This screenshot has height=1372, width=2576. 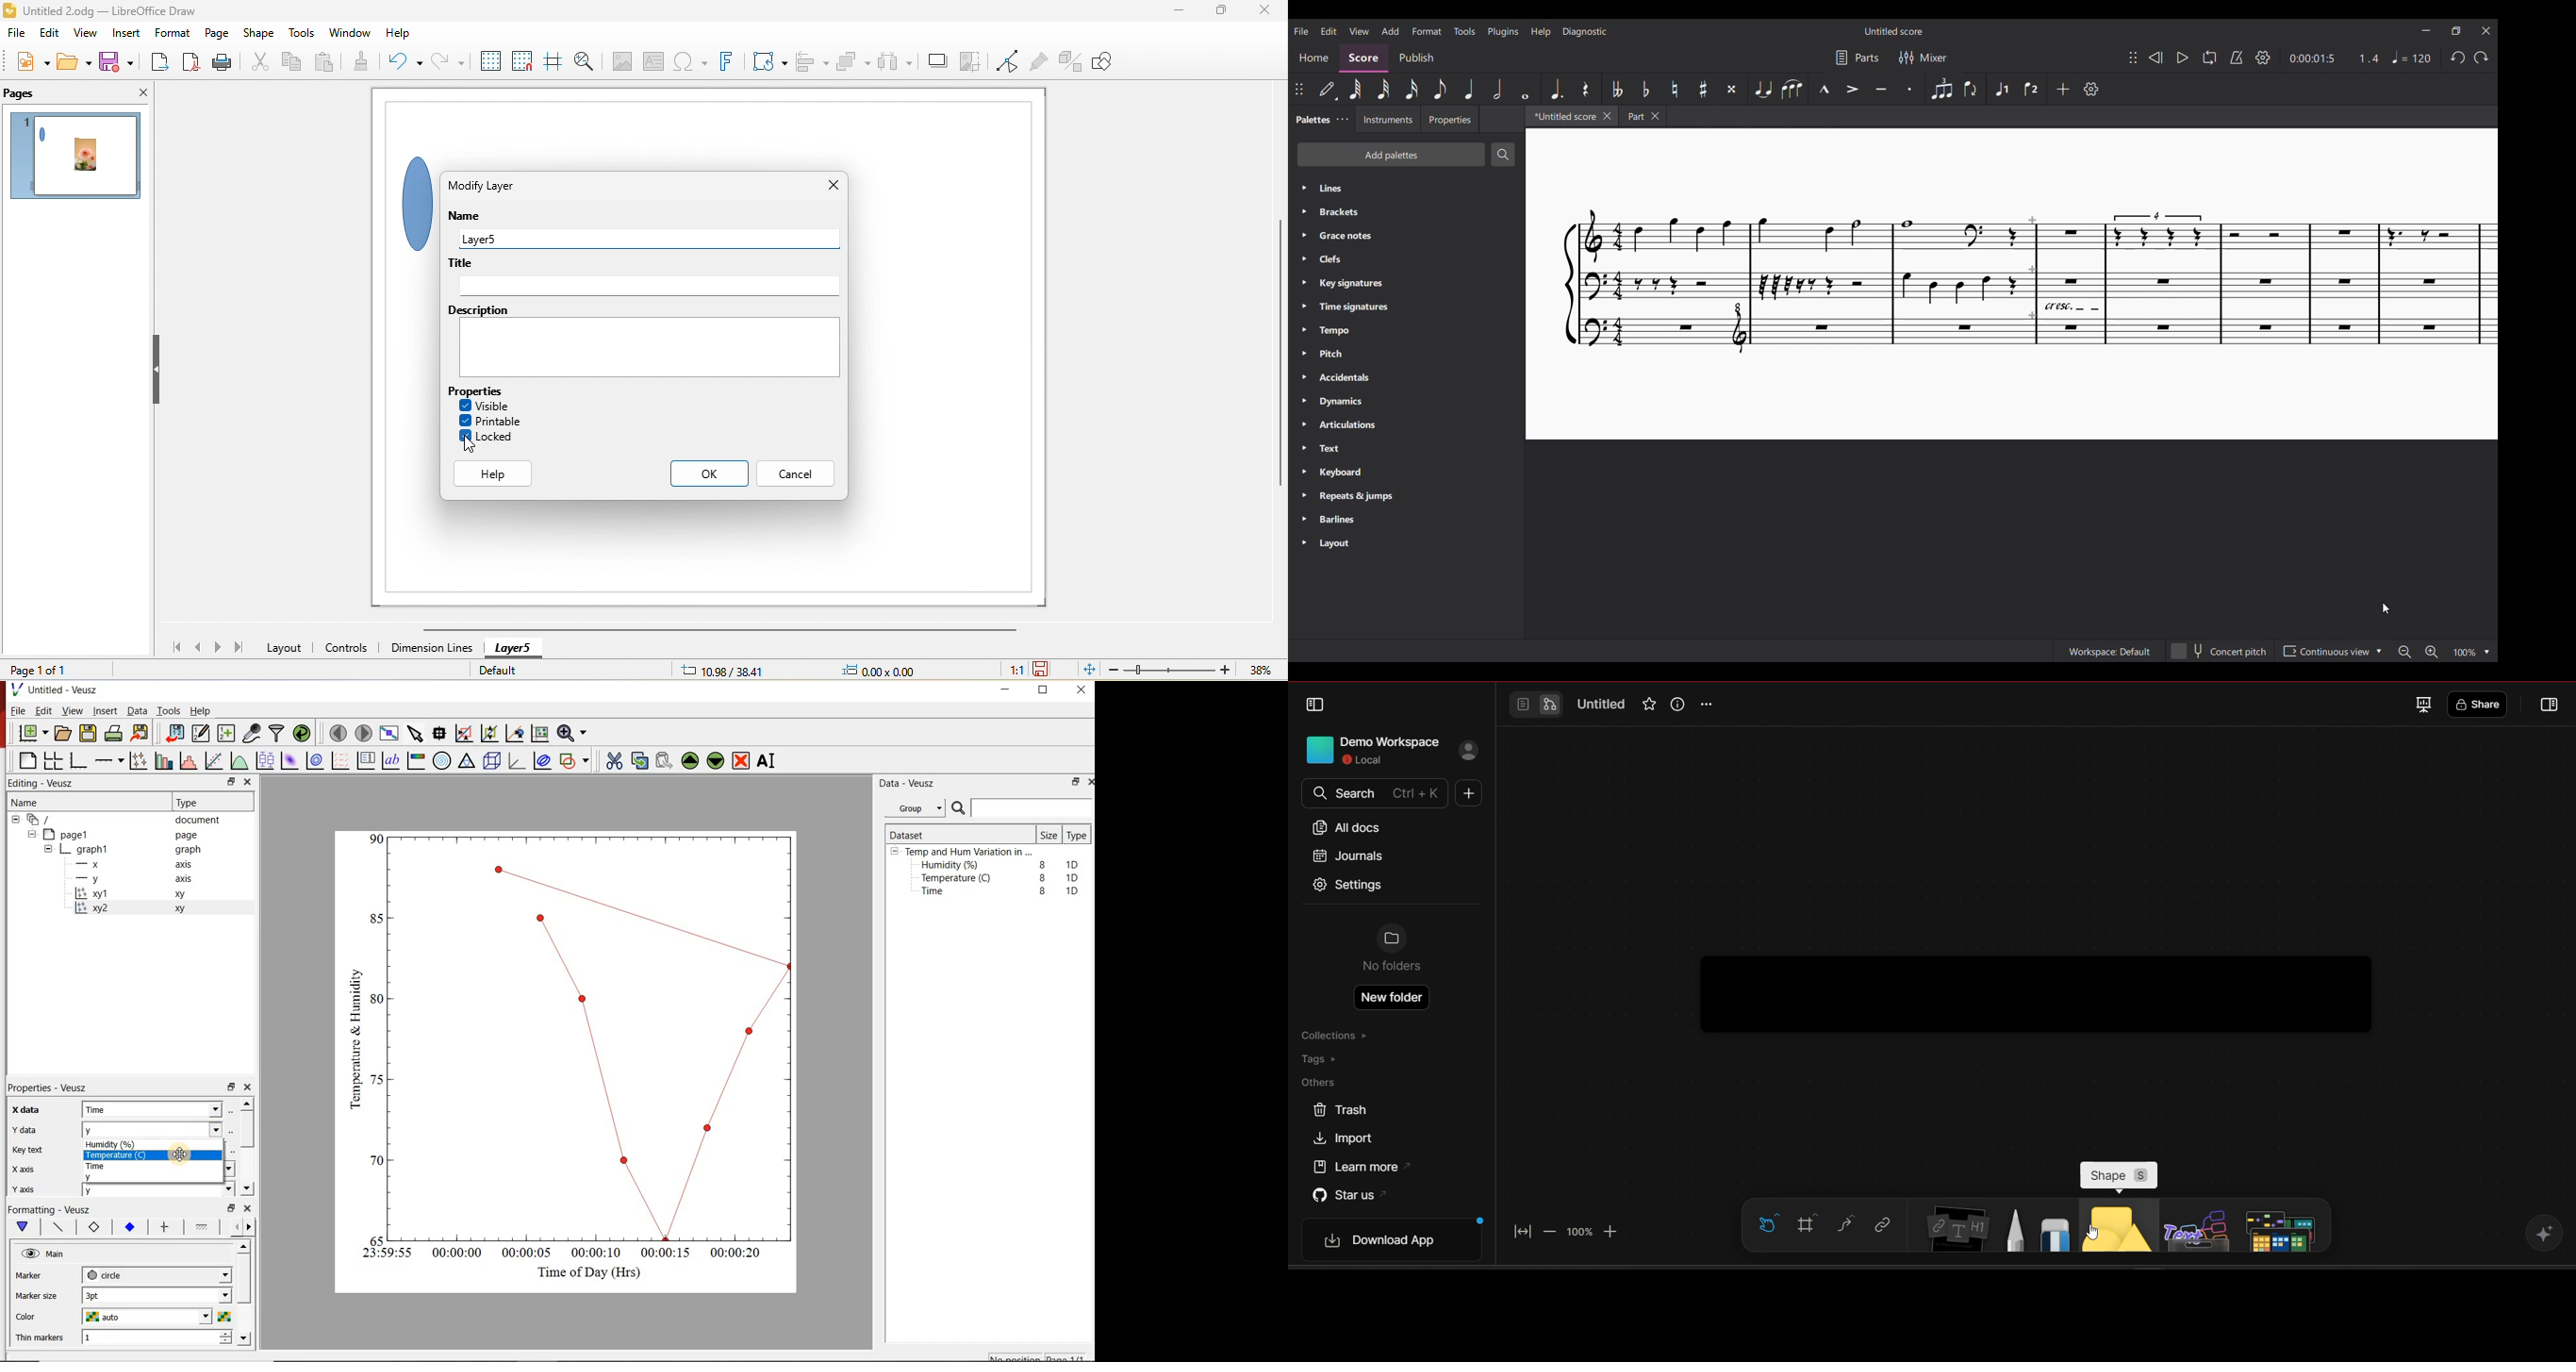 I want to click on x, so click(x=94, y=864).